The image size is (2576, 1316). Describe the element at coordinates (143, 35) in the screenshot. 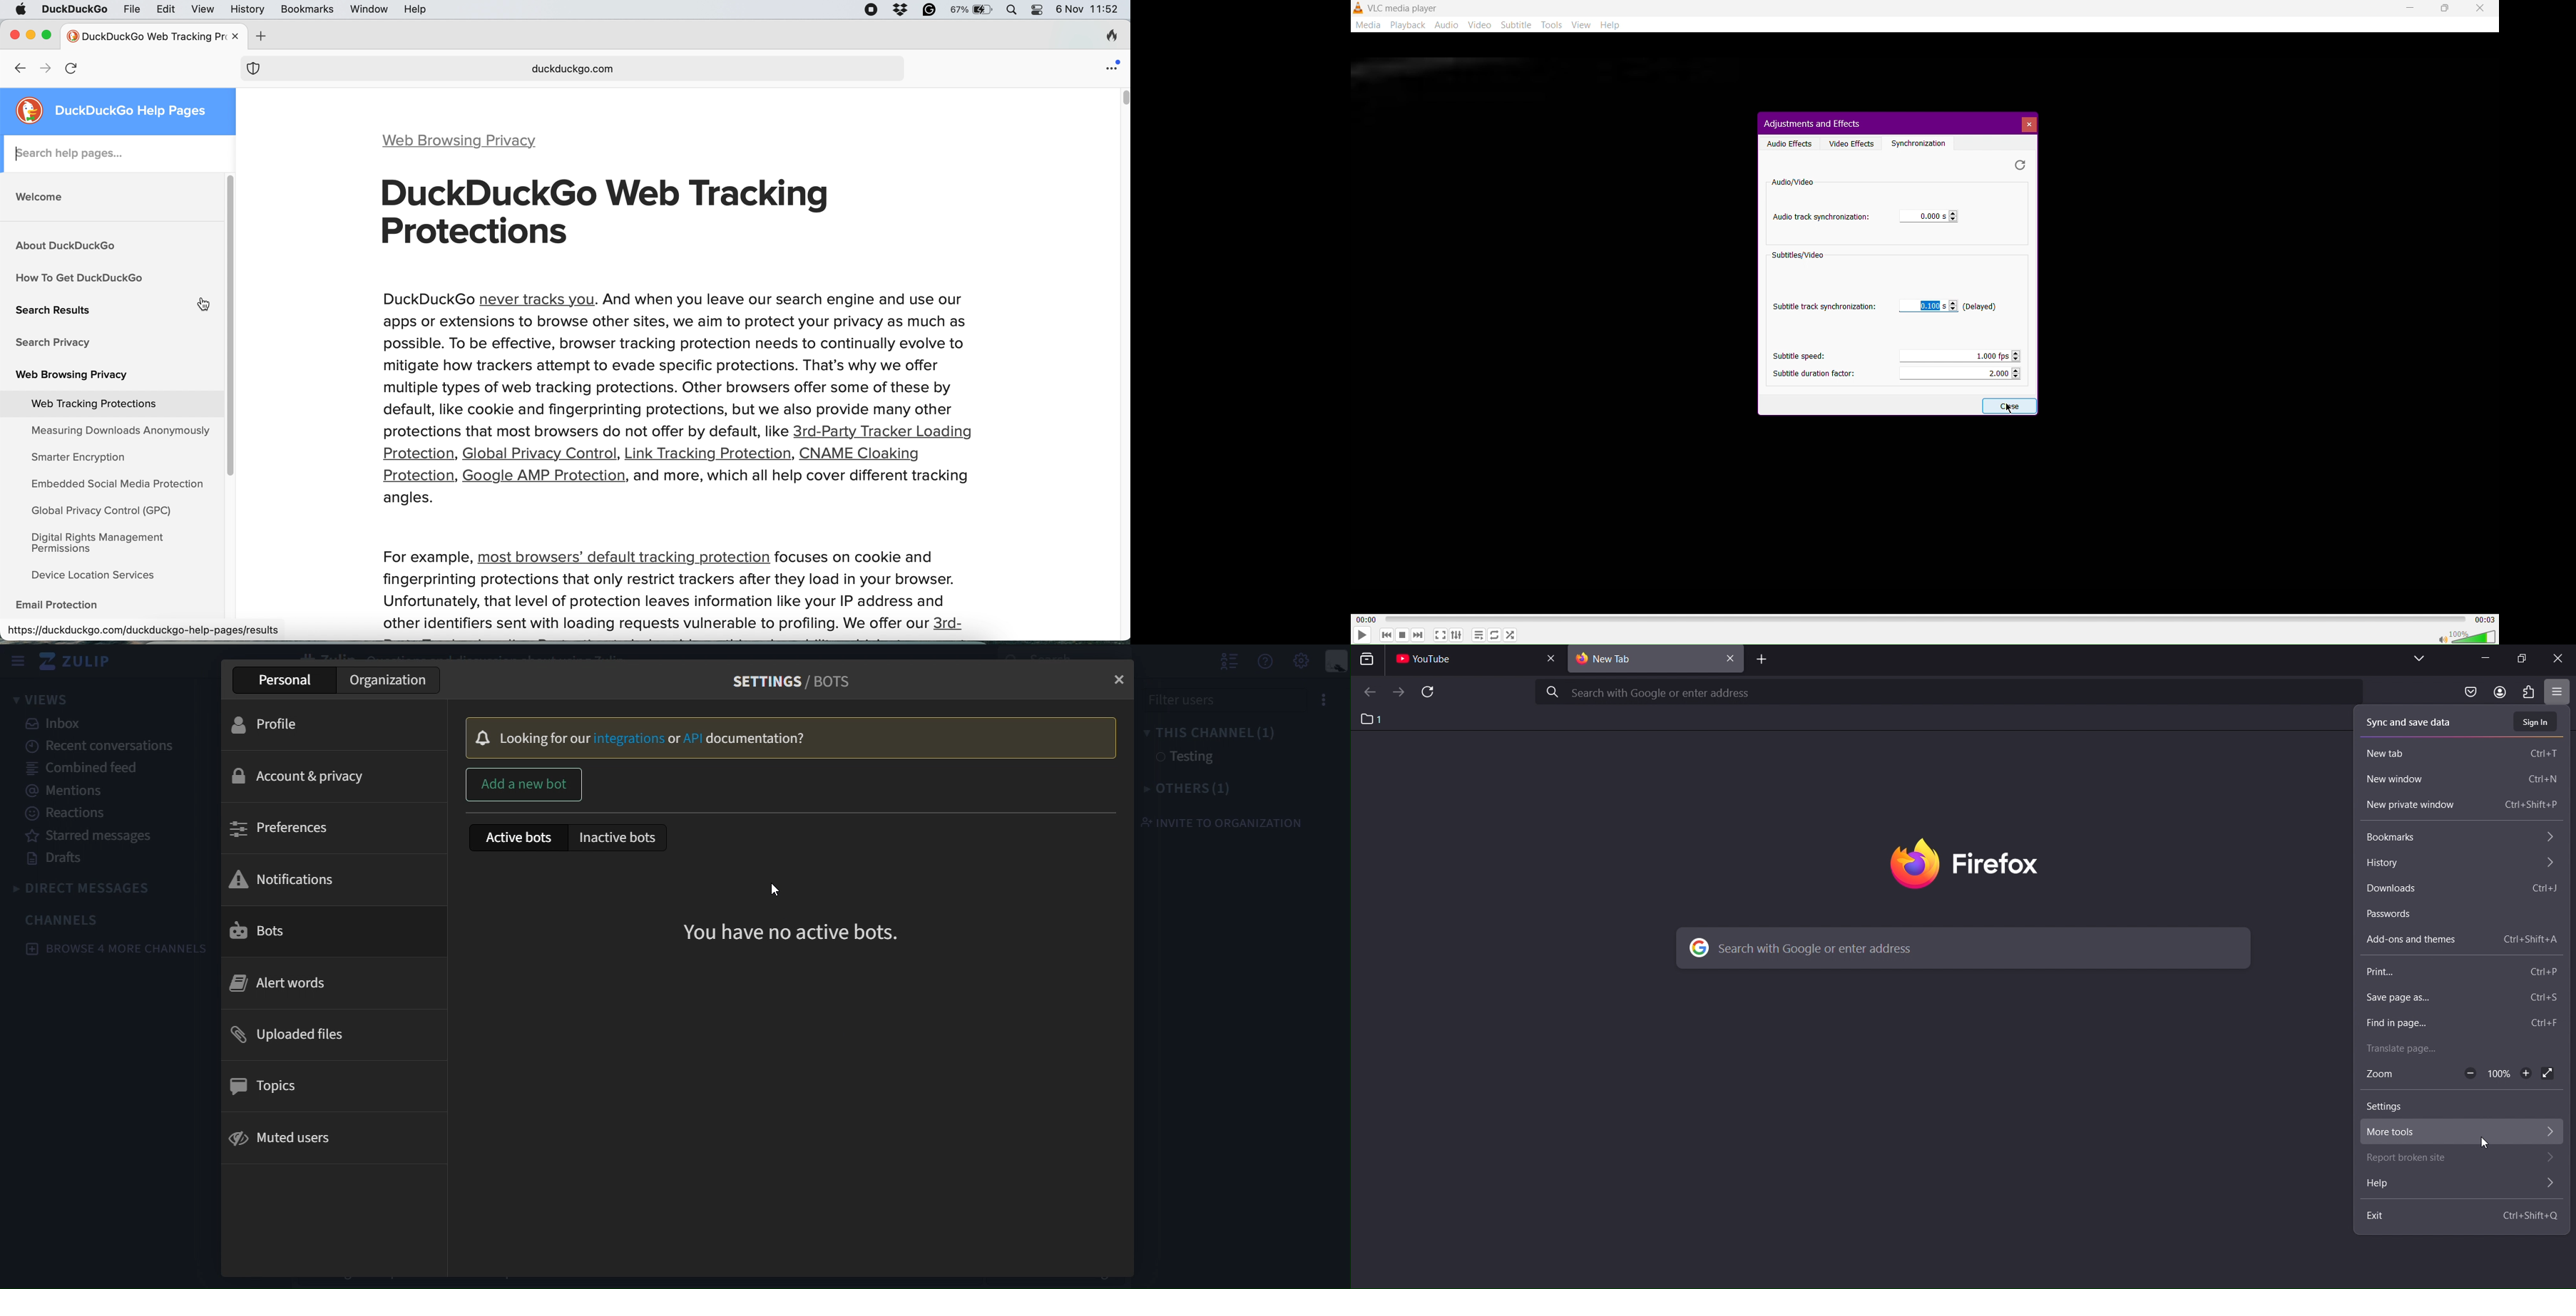

I see `new tab` at that location.